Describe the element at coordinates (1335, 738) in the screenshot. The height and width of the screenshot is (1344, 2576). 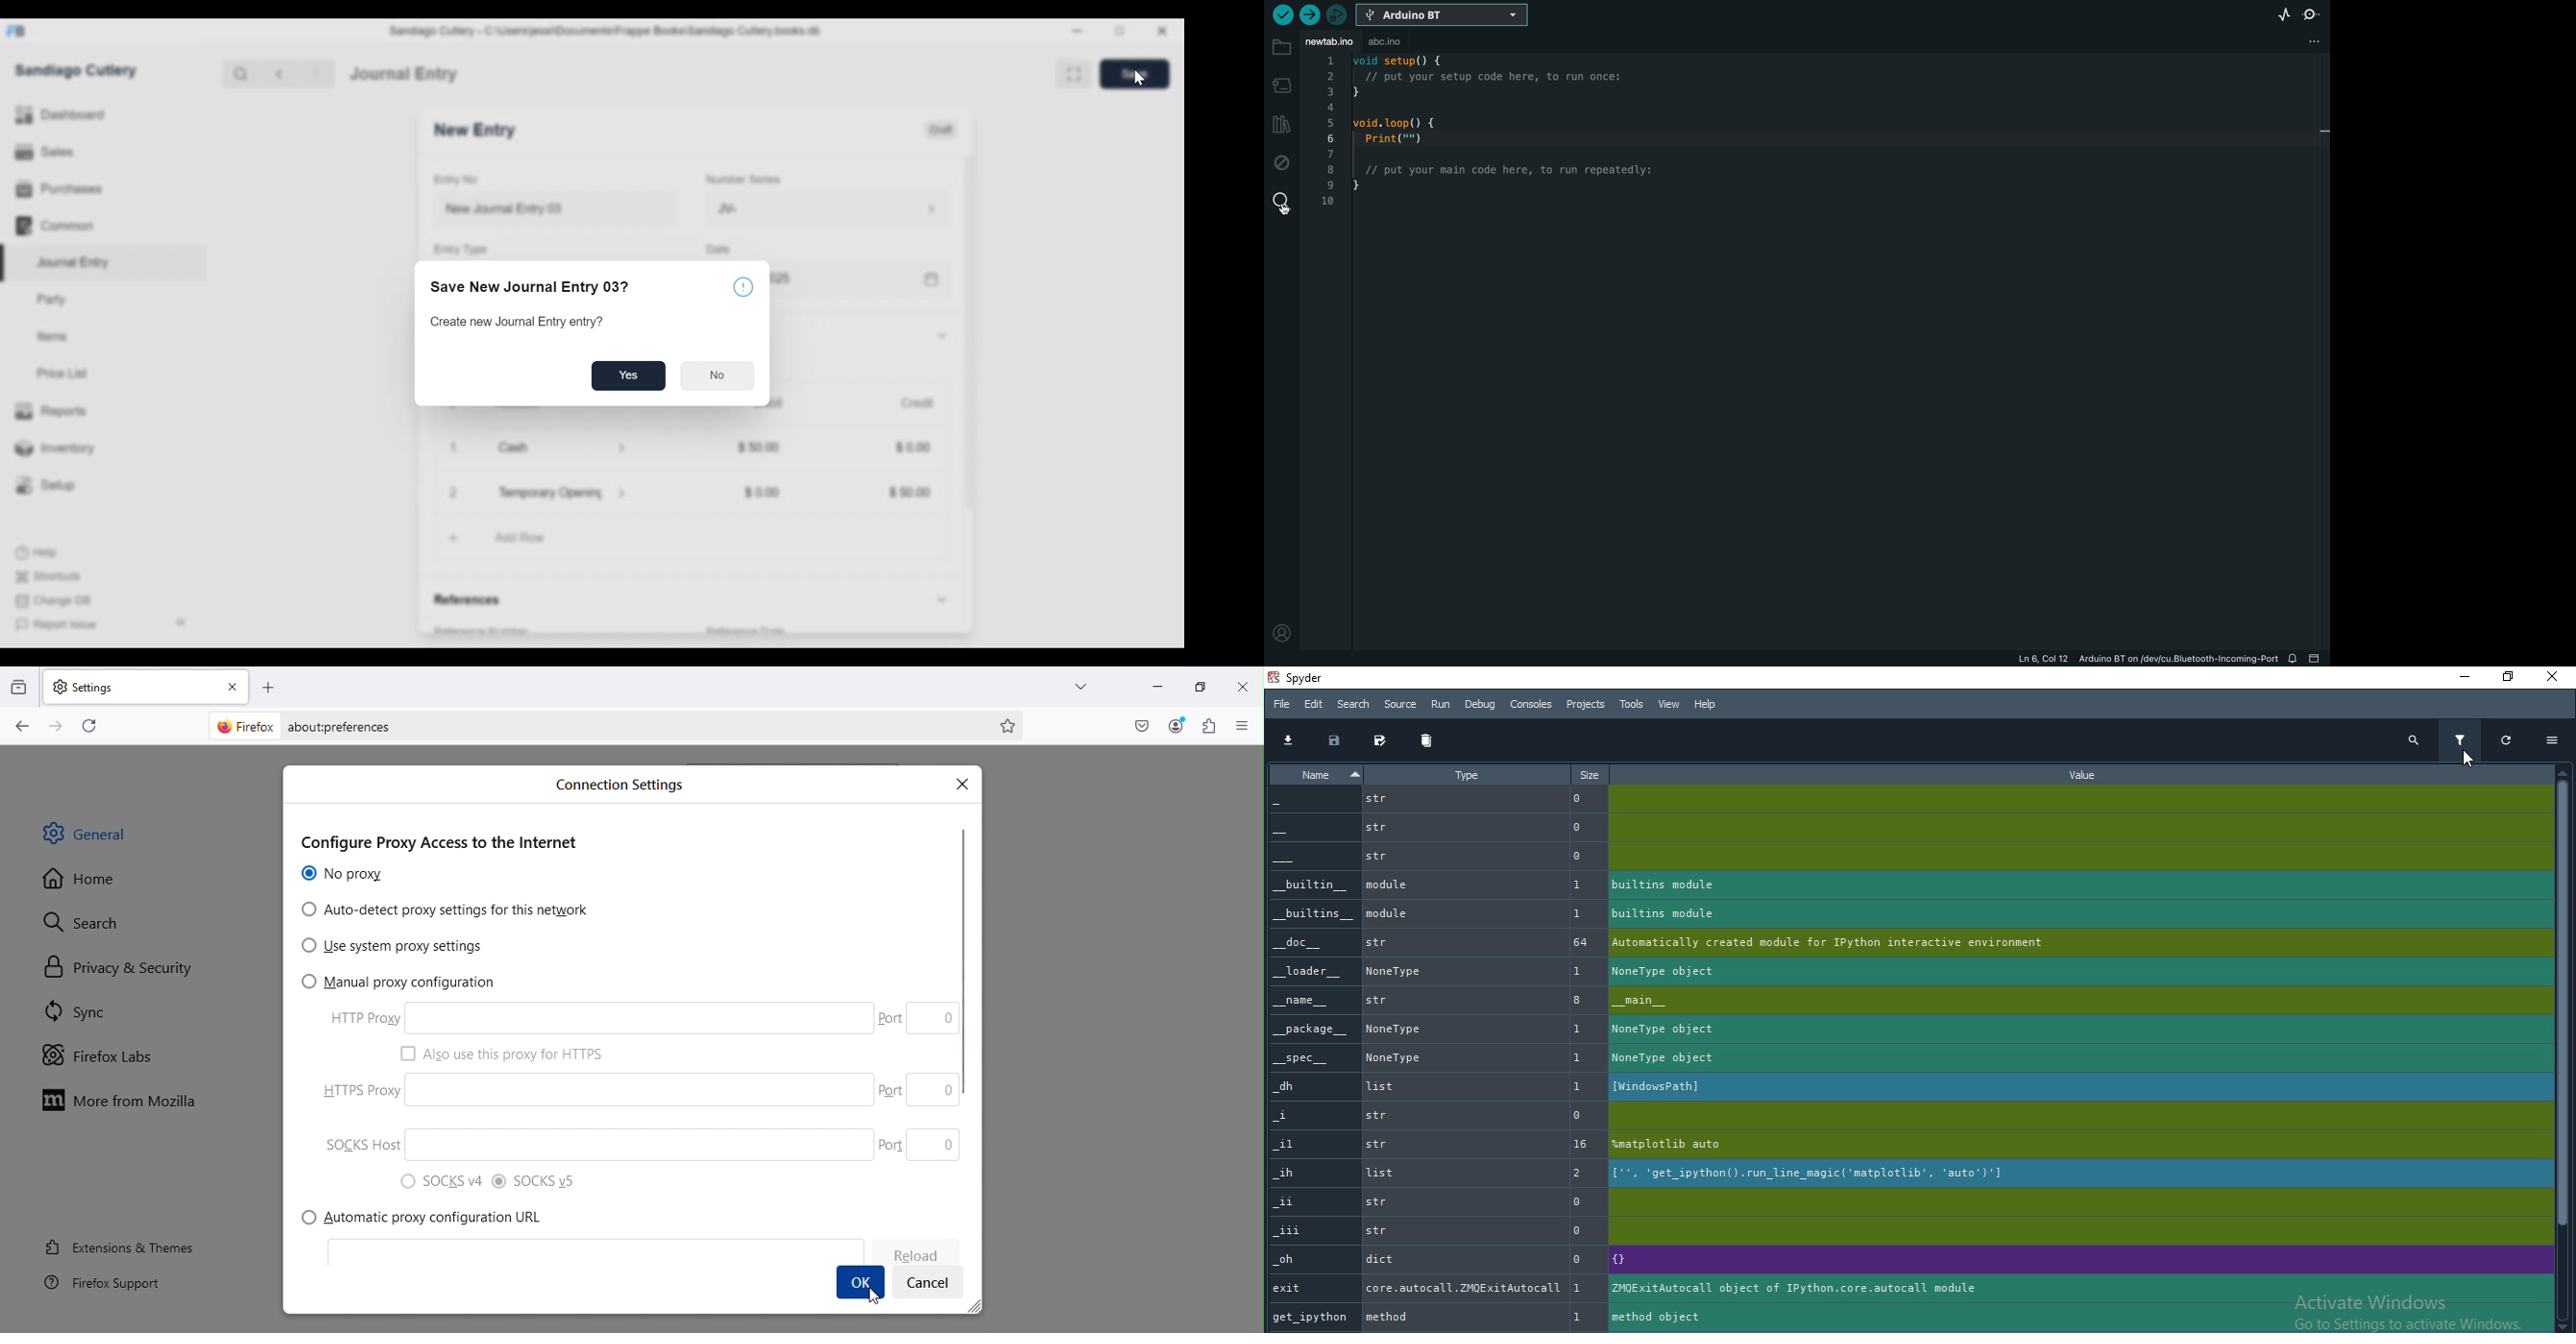
I see `save` at that location.